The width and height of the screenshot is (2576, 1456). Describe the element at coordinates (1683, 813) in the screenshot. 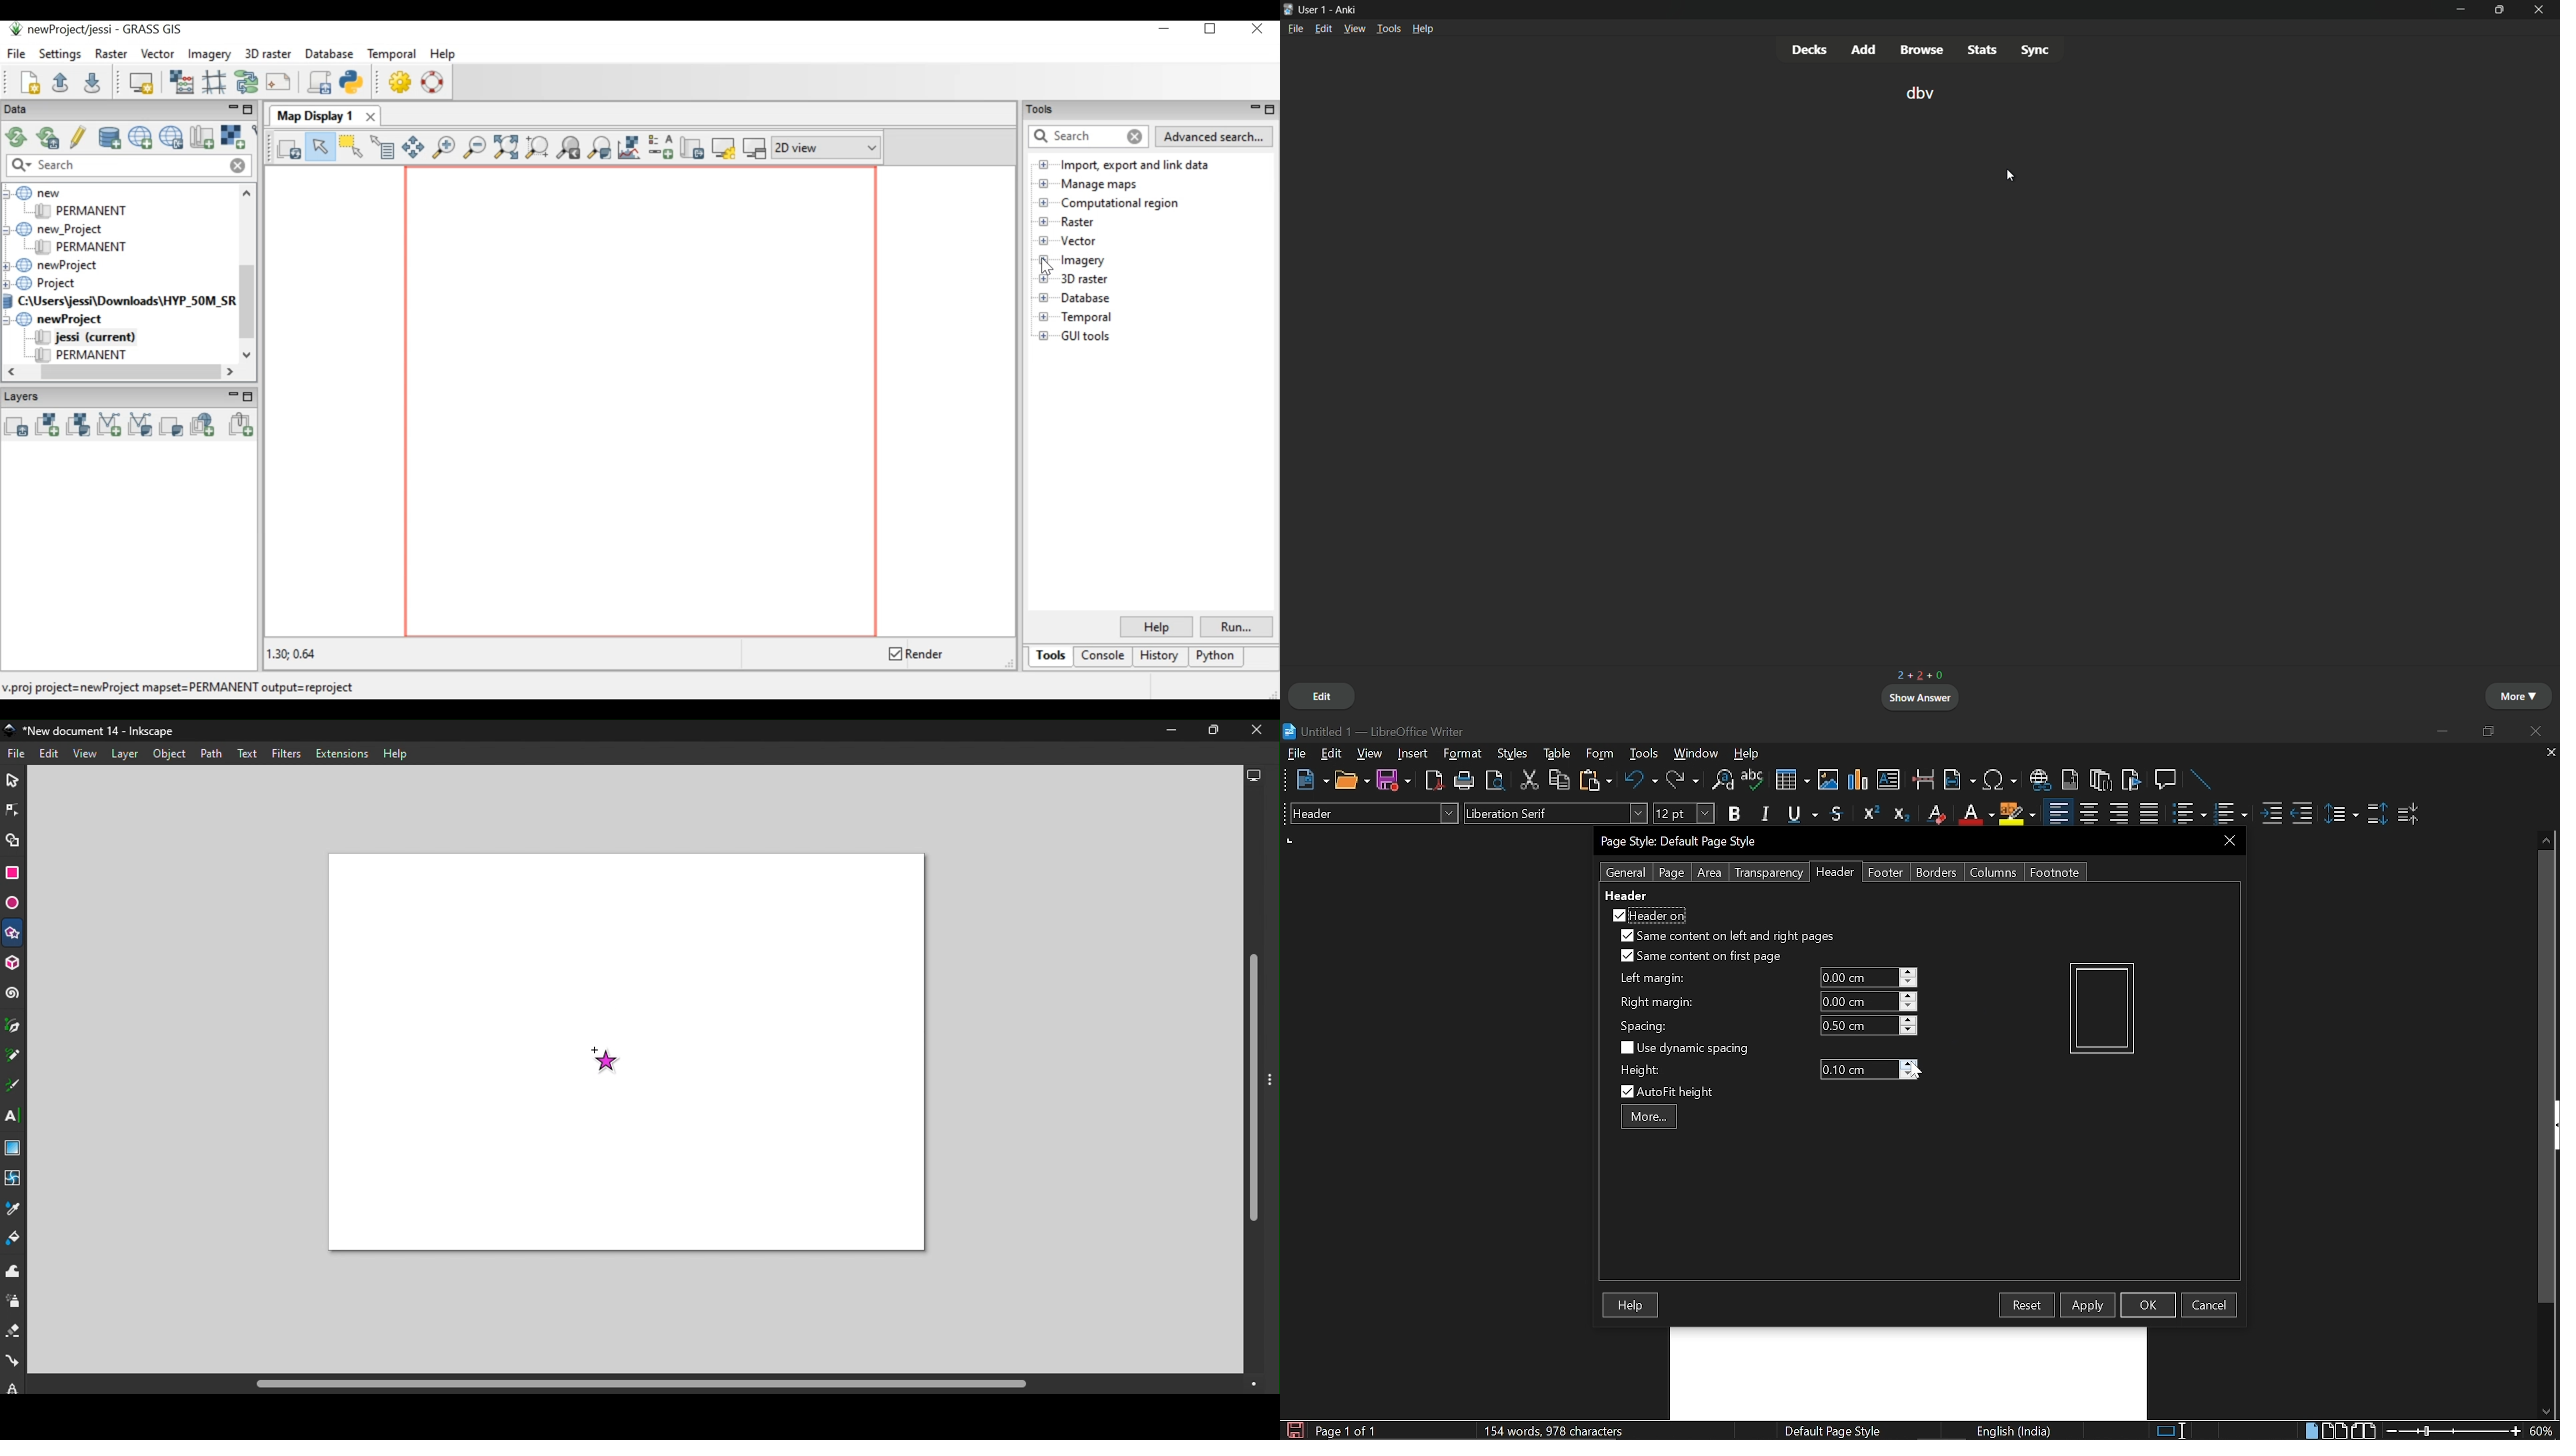

I see `Text size` at that location.